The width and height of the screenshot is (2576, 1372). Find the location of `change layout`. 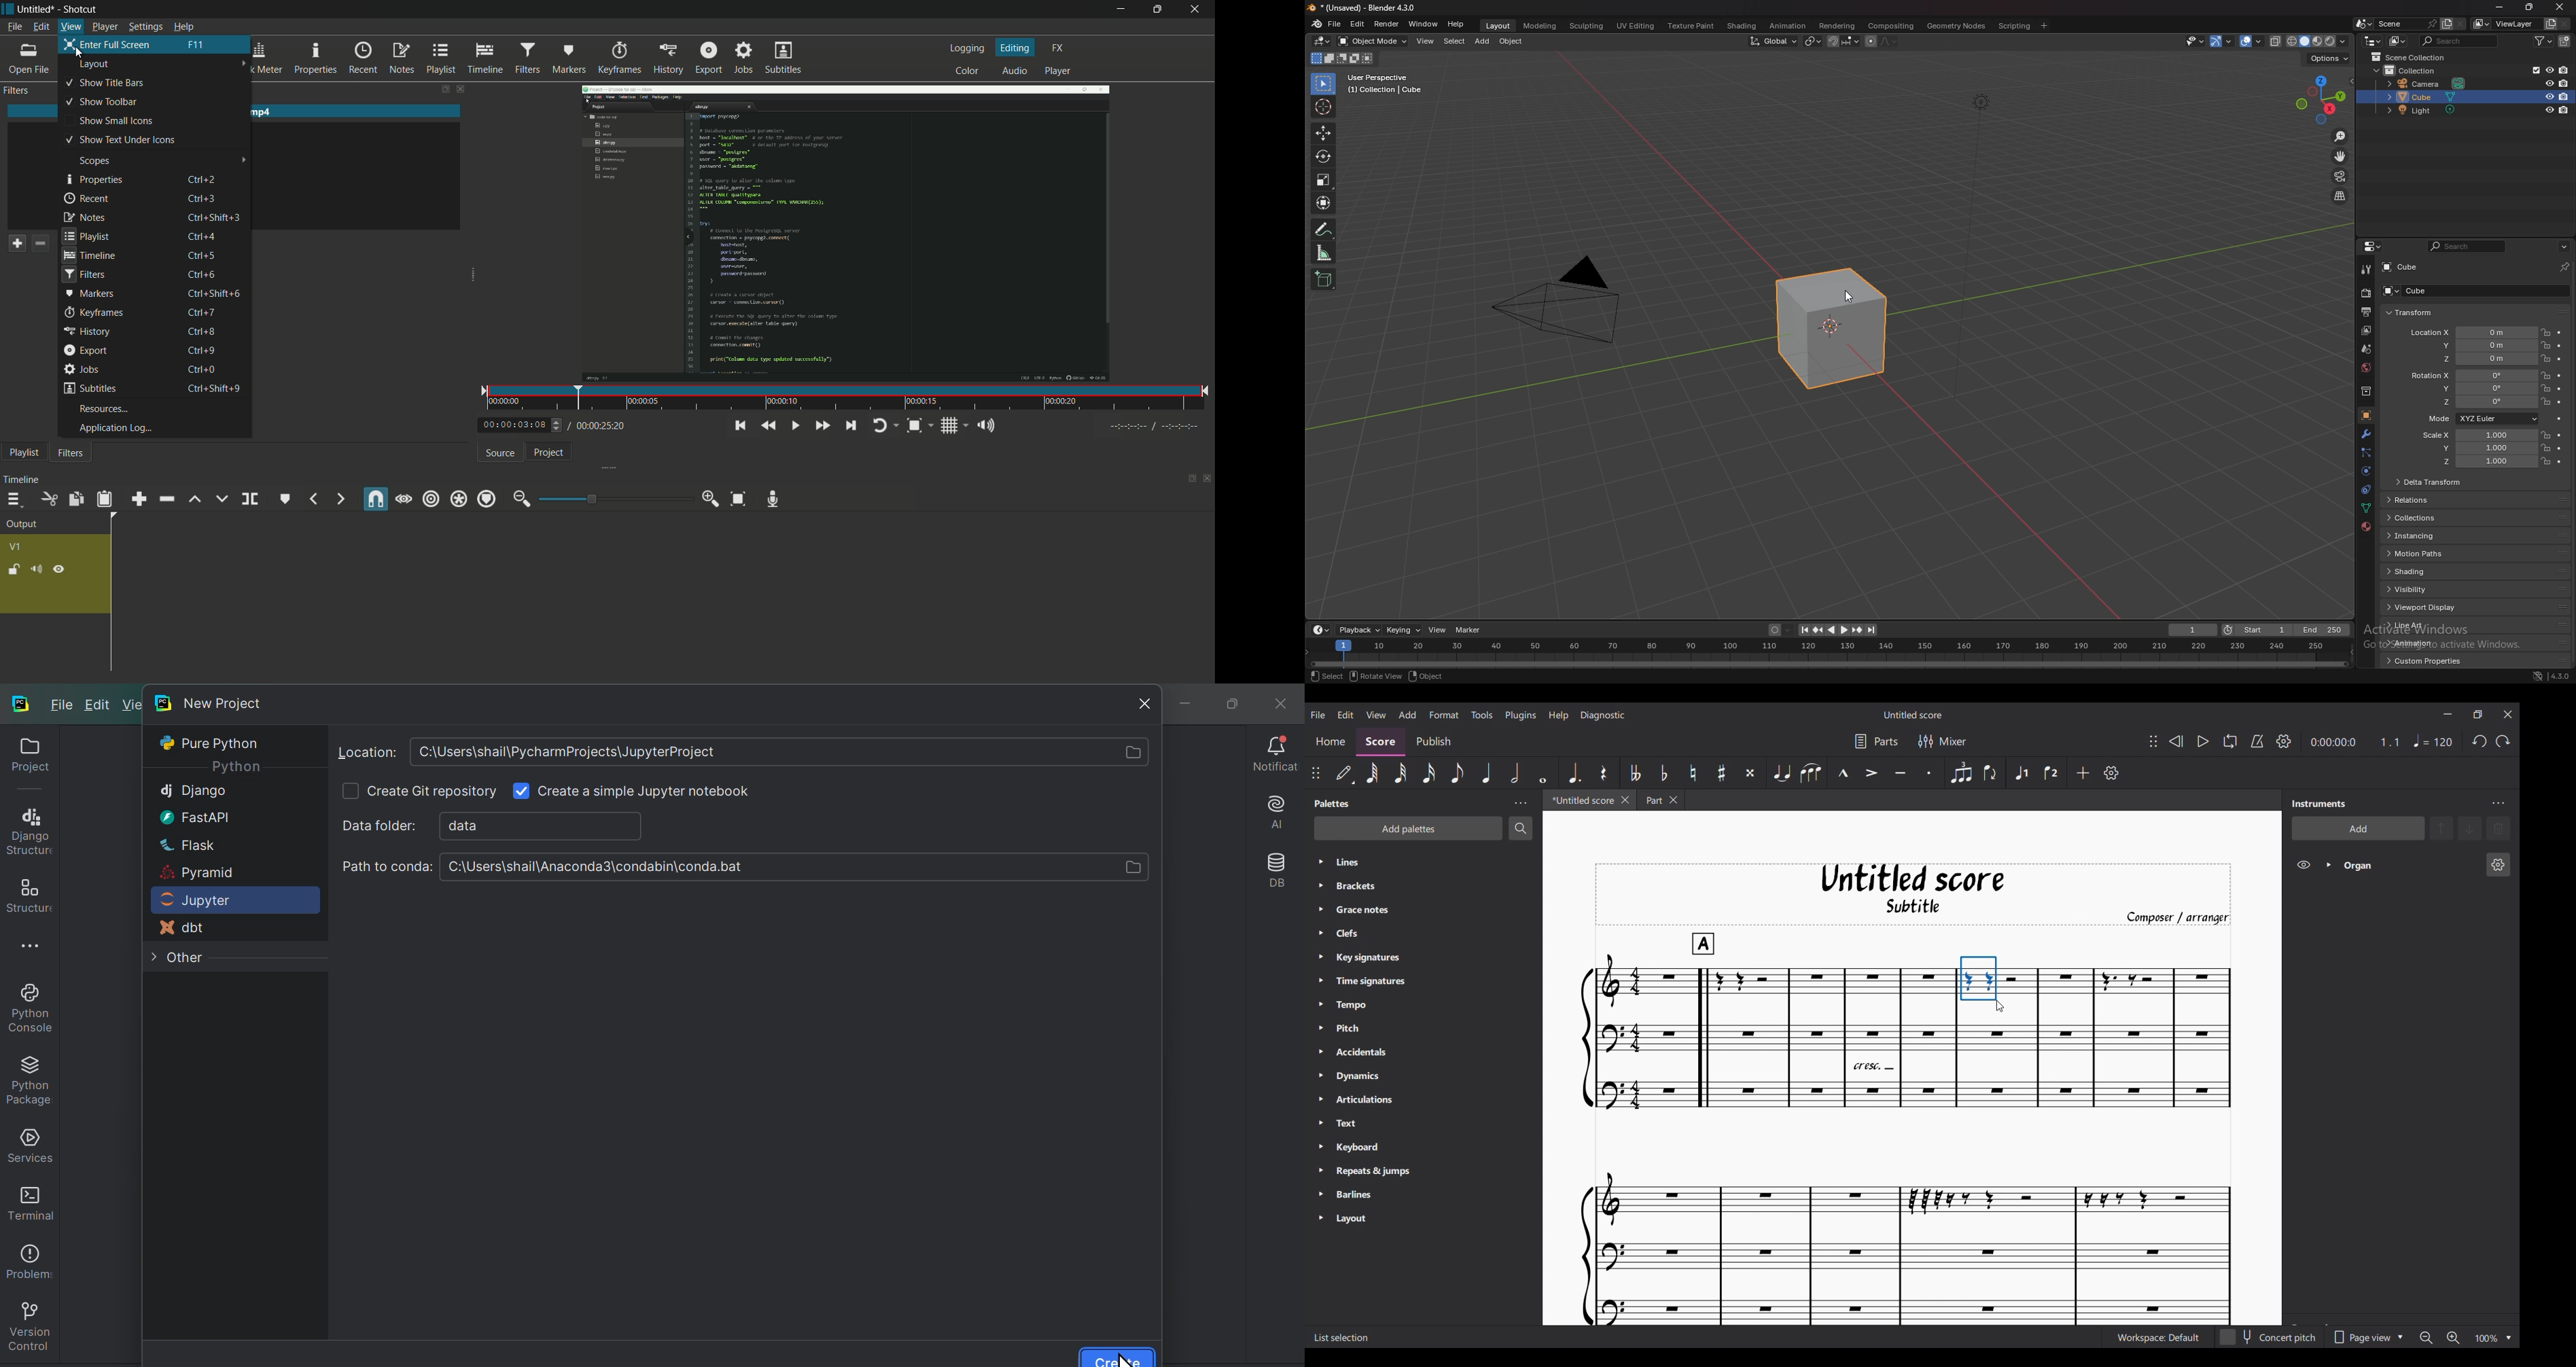

change layout is located at coordinates (1191, 478).